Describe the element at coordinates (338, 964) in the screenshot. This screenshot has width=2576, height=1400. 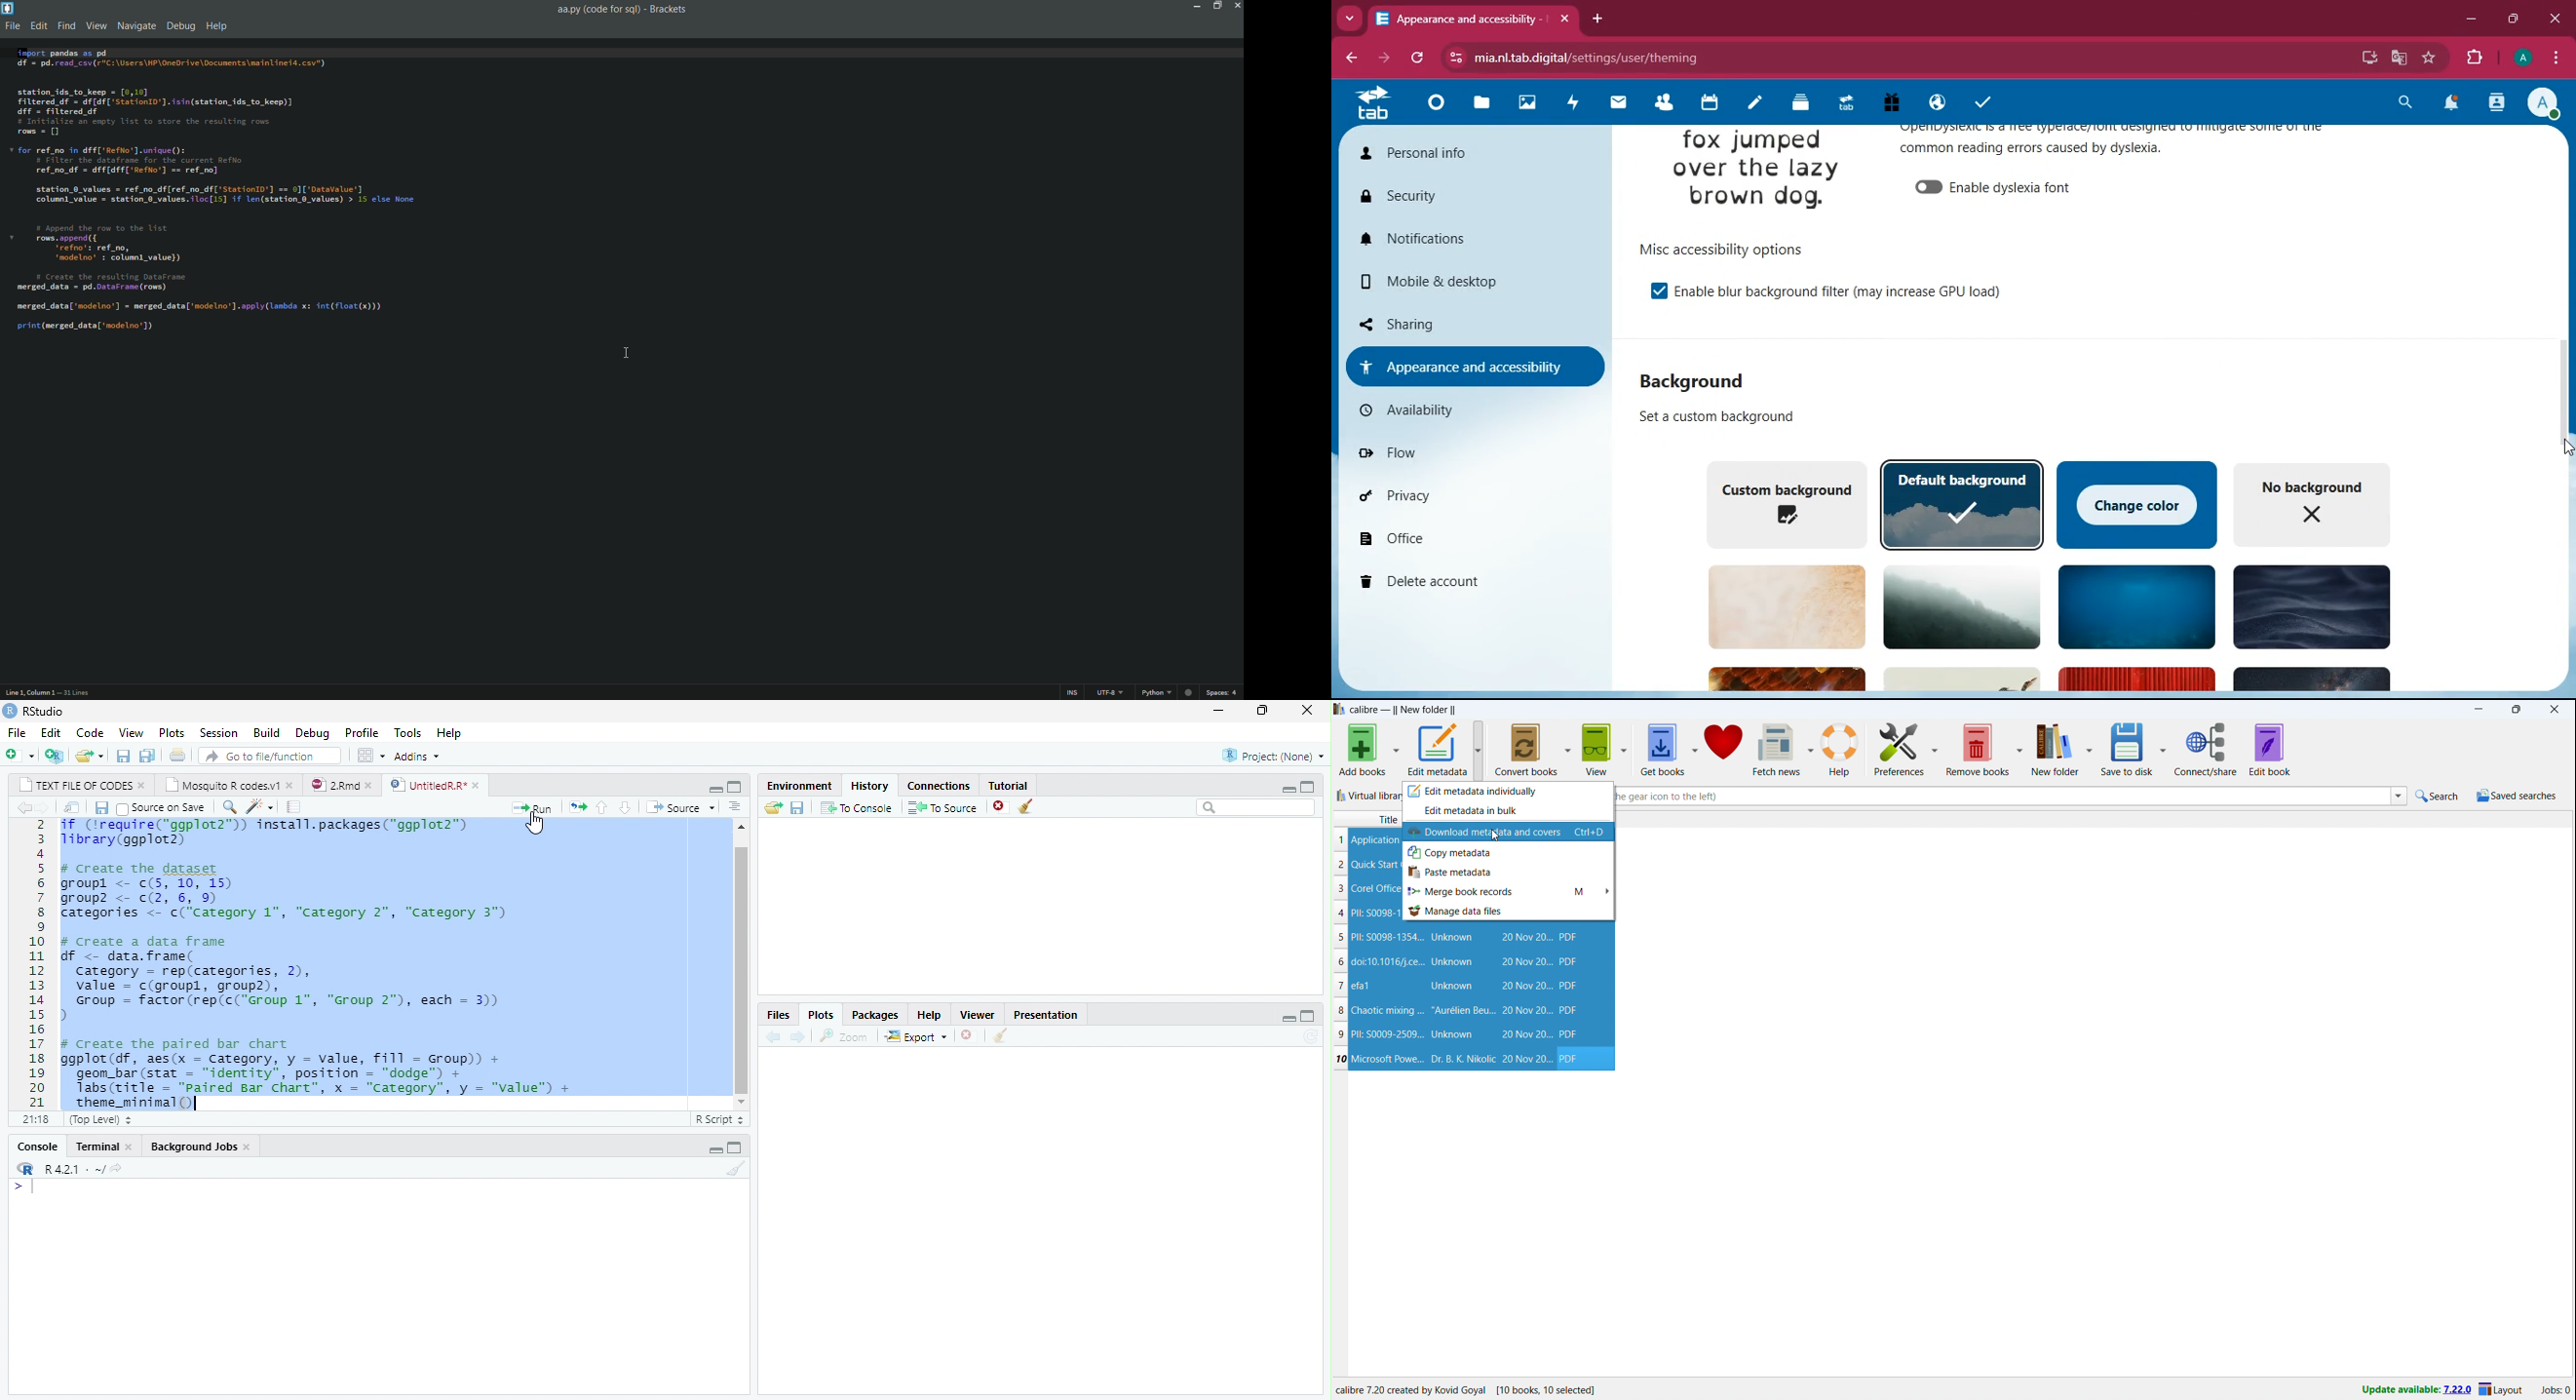
I see `if (treguire(“ggplot2™)) install.packages("ggplot2™)Tibrary(ggplot2)# Create the datasetgroupl <- c(5, 10, 15)group? <- c(2, 6, 9)Categories <- c(‘Category 1", “Category 2", “Category 3")# Create a data framedf <- data. frame(category = rep(categories, 2),value = c(groupl, group2),Group = factor (rep(c("Group 1", “Group 2°), each = 3))># Create the paired bar chartggplot (df, aes(x = Category, y = value, fill = Group) +geom_bar (stat = “identity”, position = "dodge™) +Tabs (title = "Paired Bar Chart”, x = “Category”, y = “value") +theme_minimal()` at that location.